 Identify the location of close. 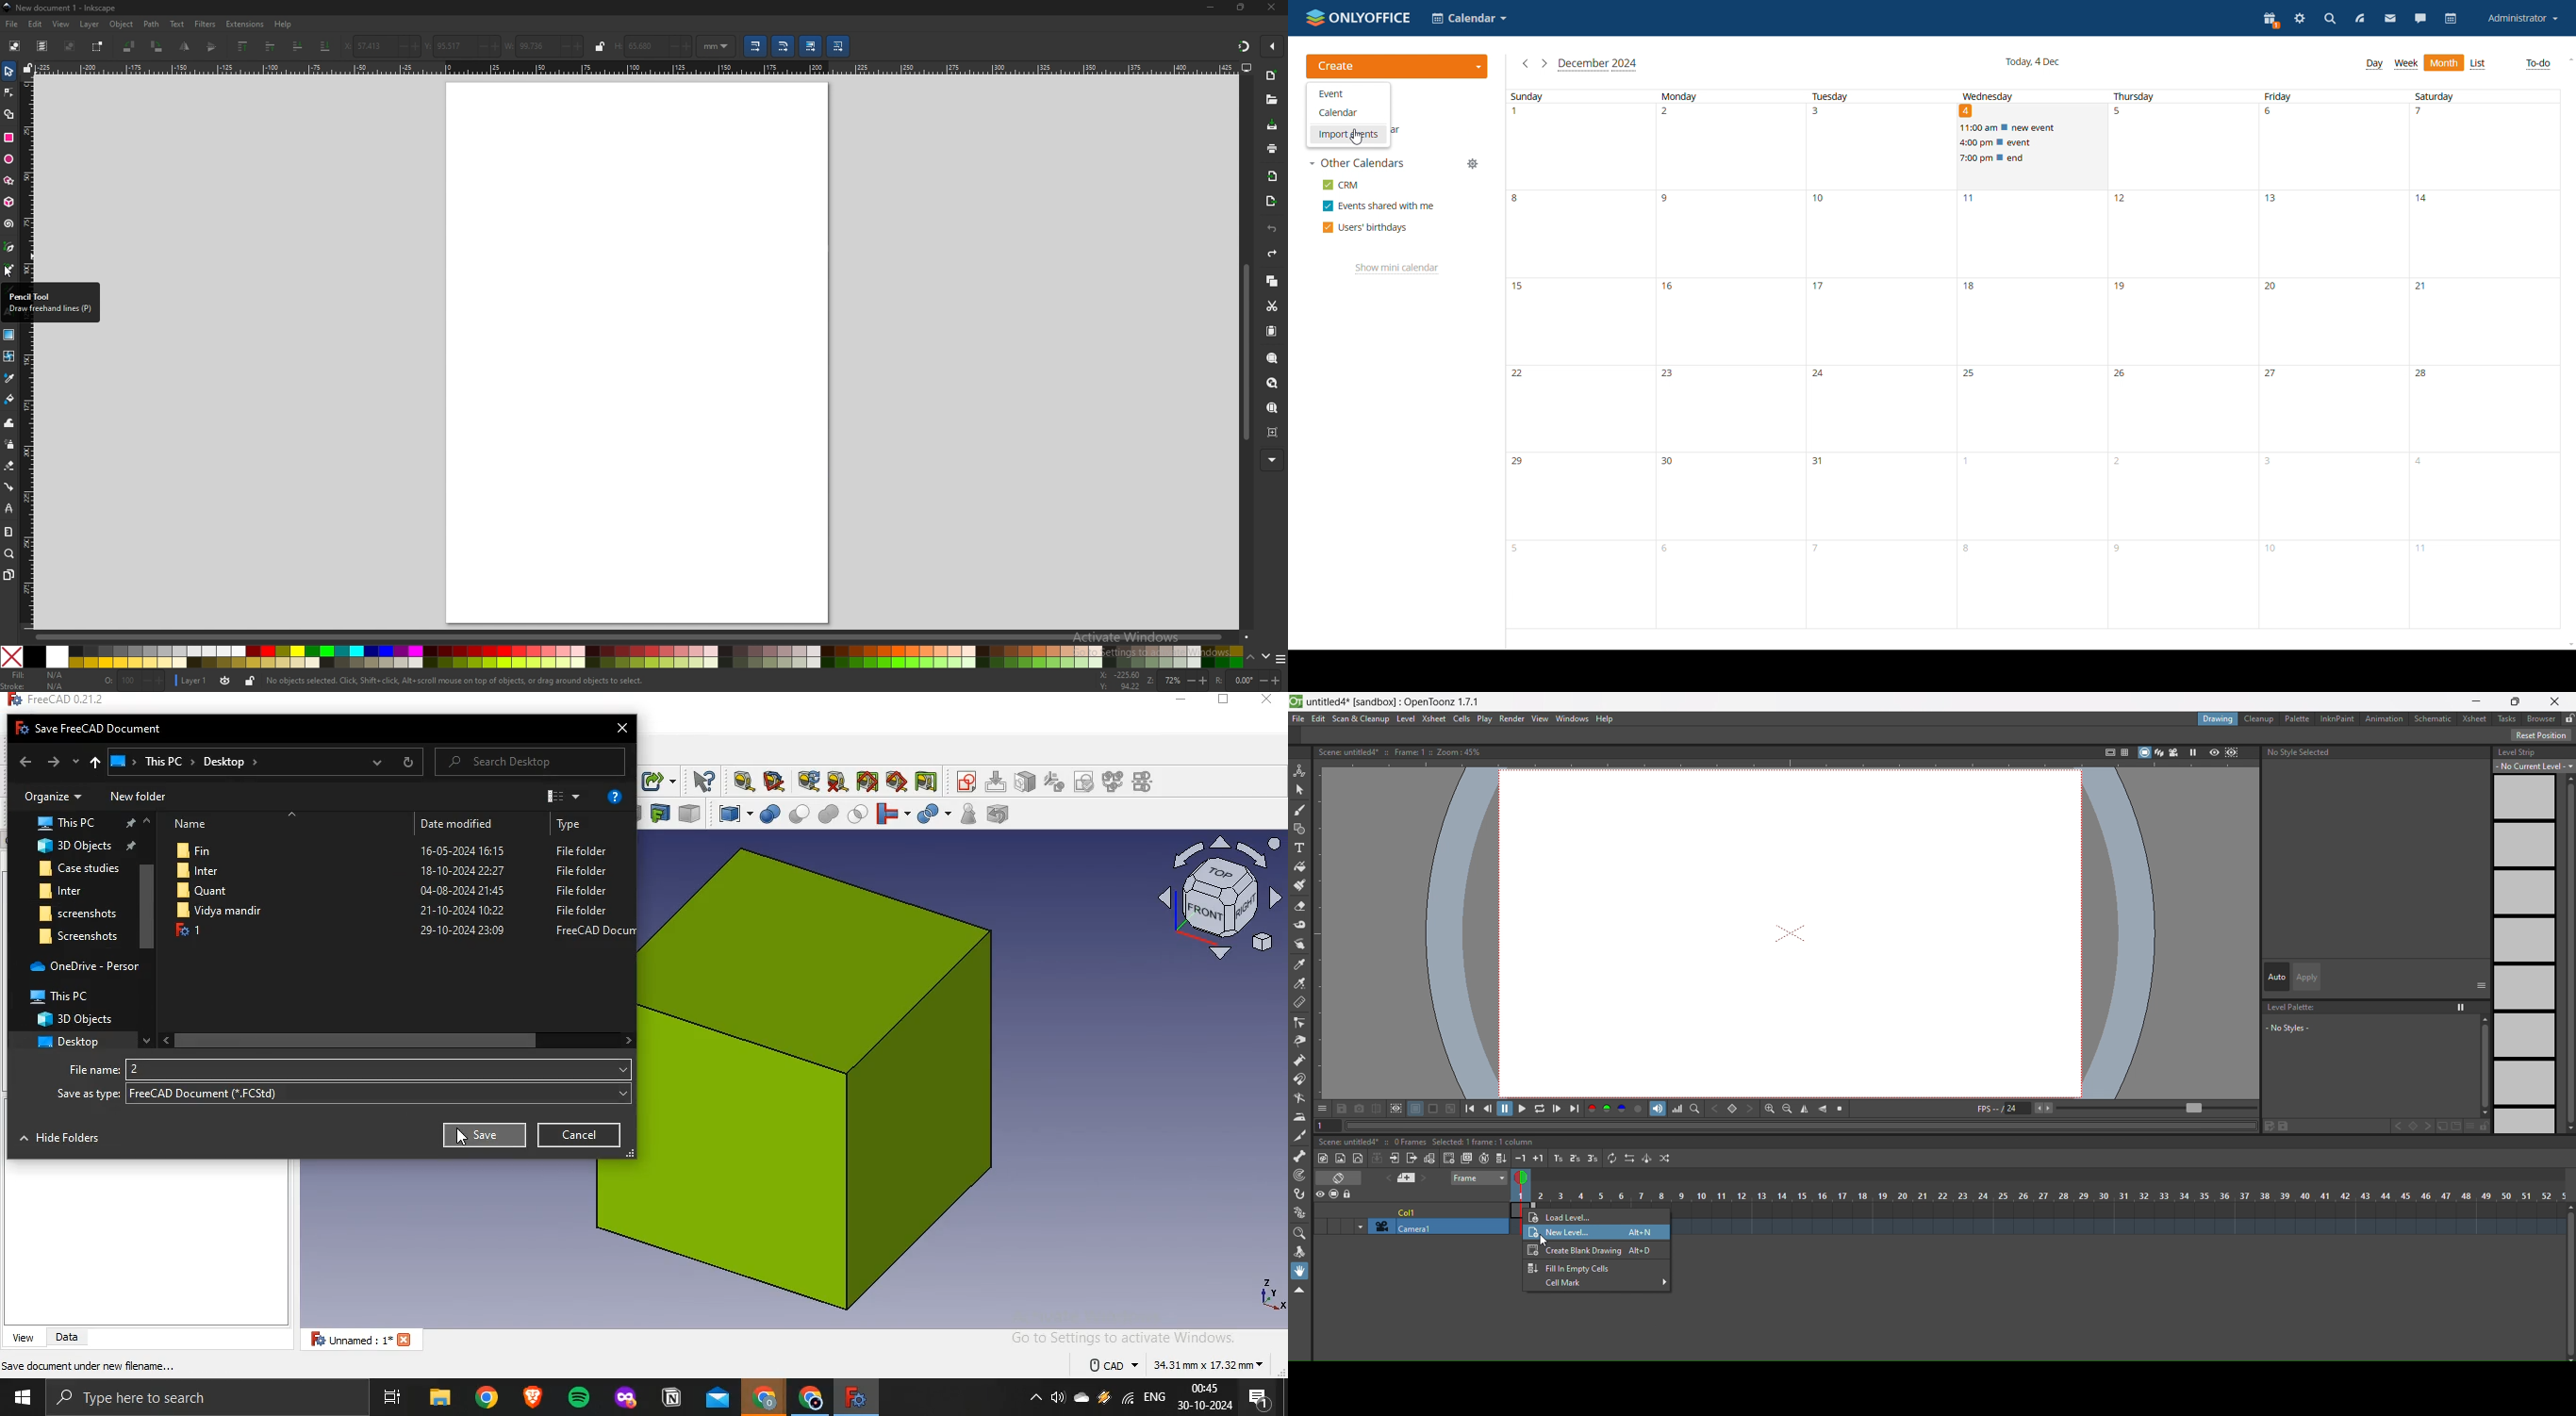
(621, 727).